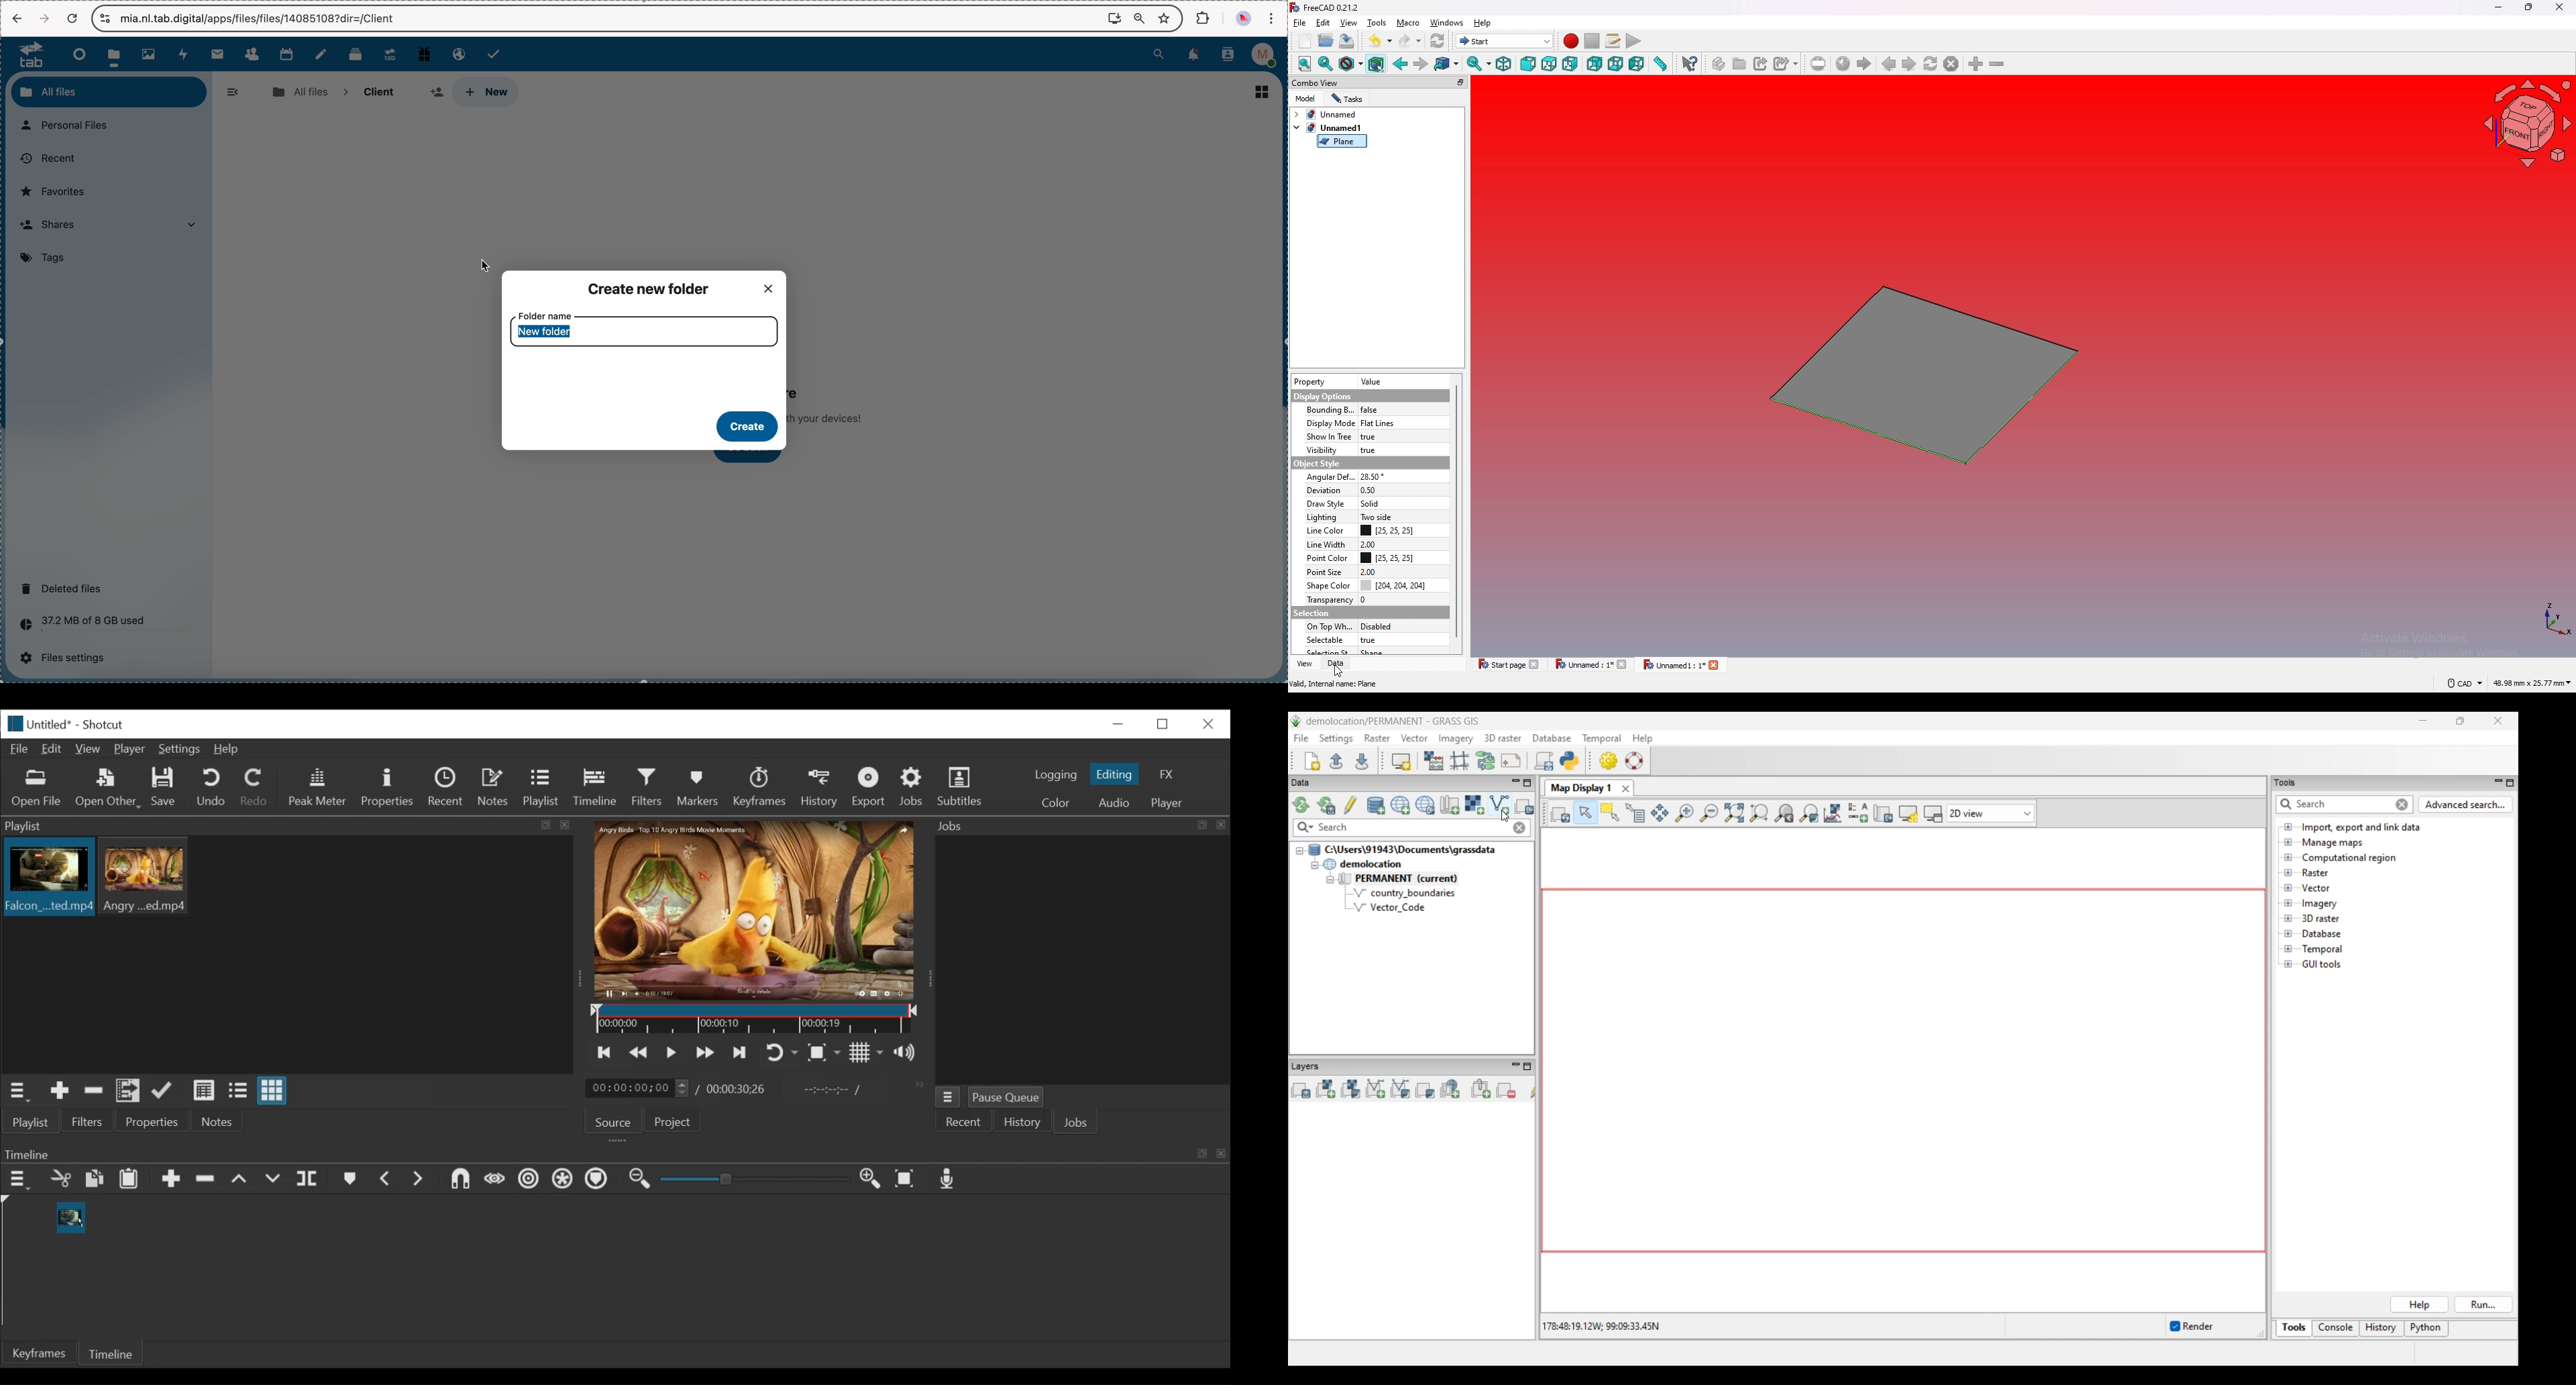  I want to click on Record audio, so click(949, 1182).